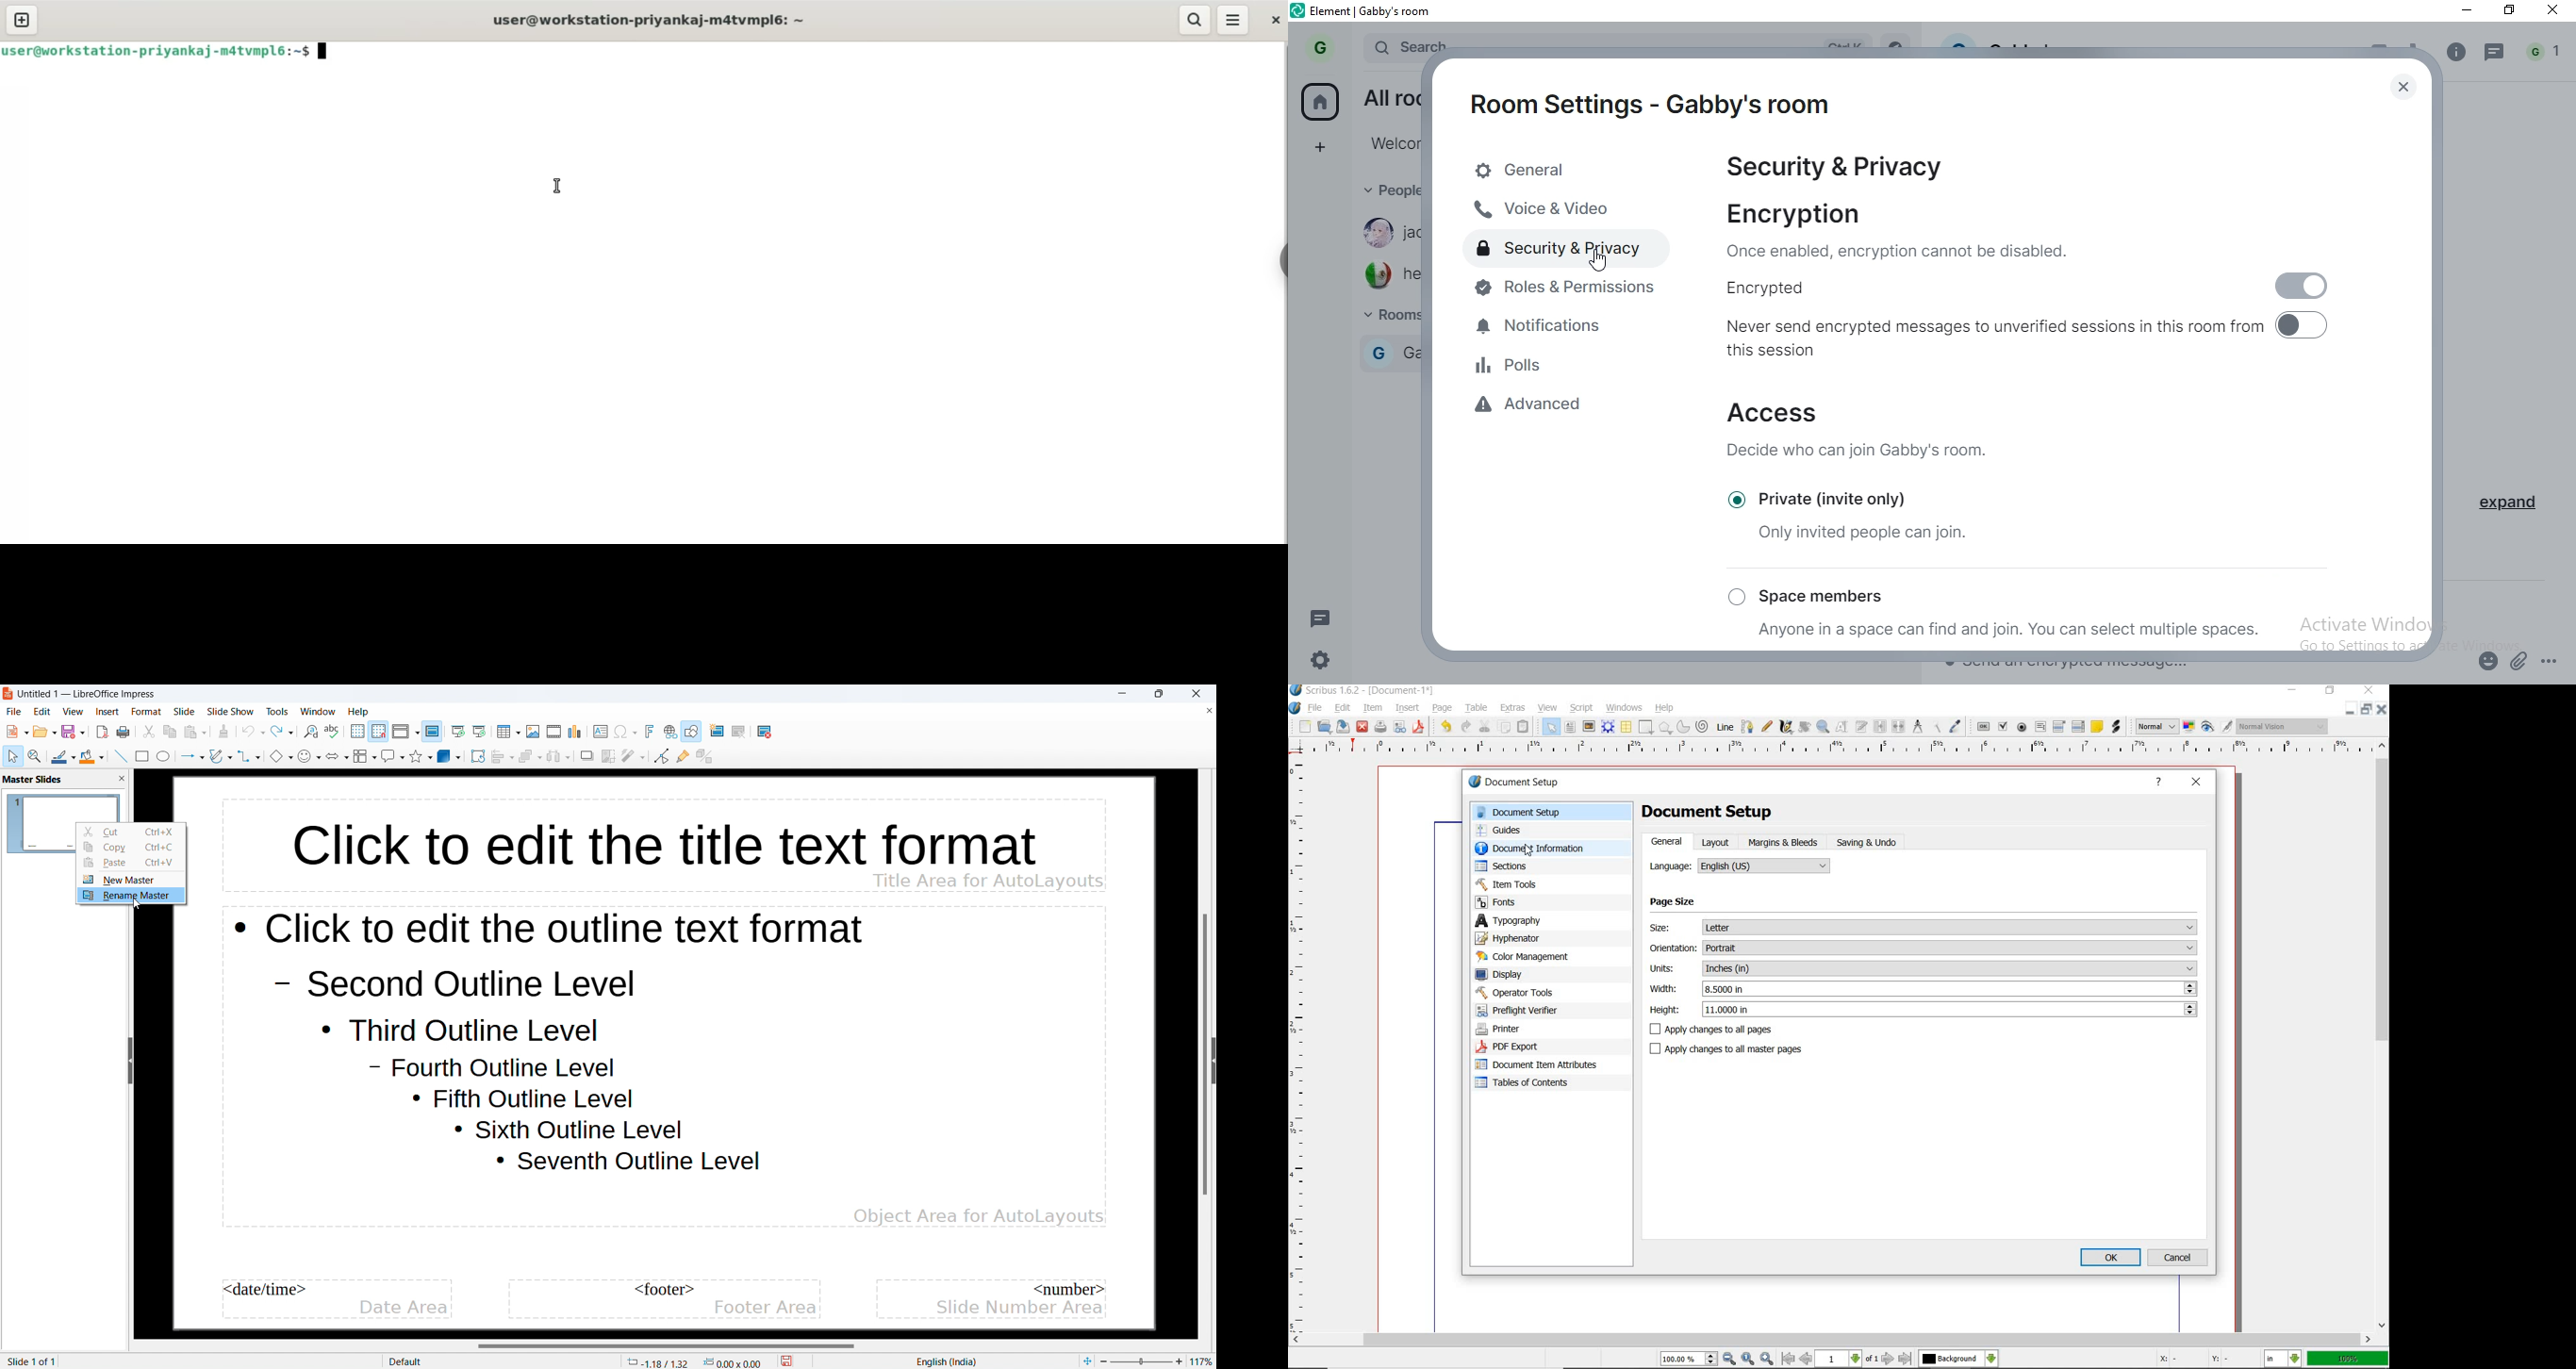 The height and width of the screenshot is (1372, 2576). What do you see at coordinates (705, 757) in the screenshot?
I see `toggle extrusion` at bounding box center [705, 757].